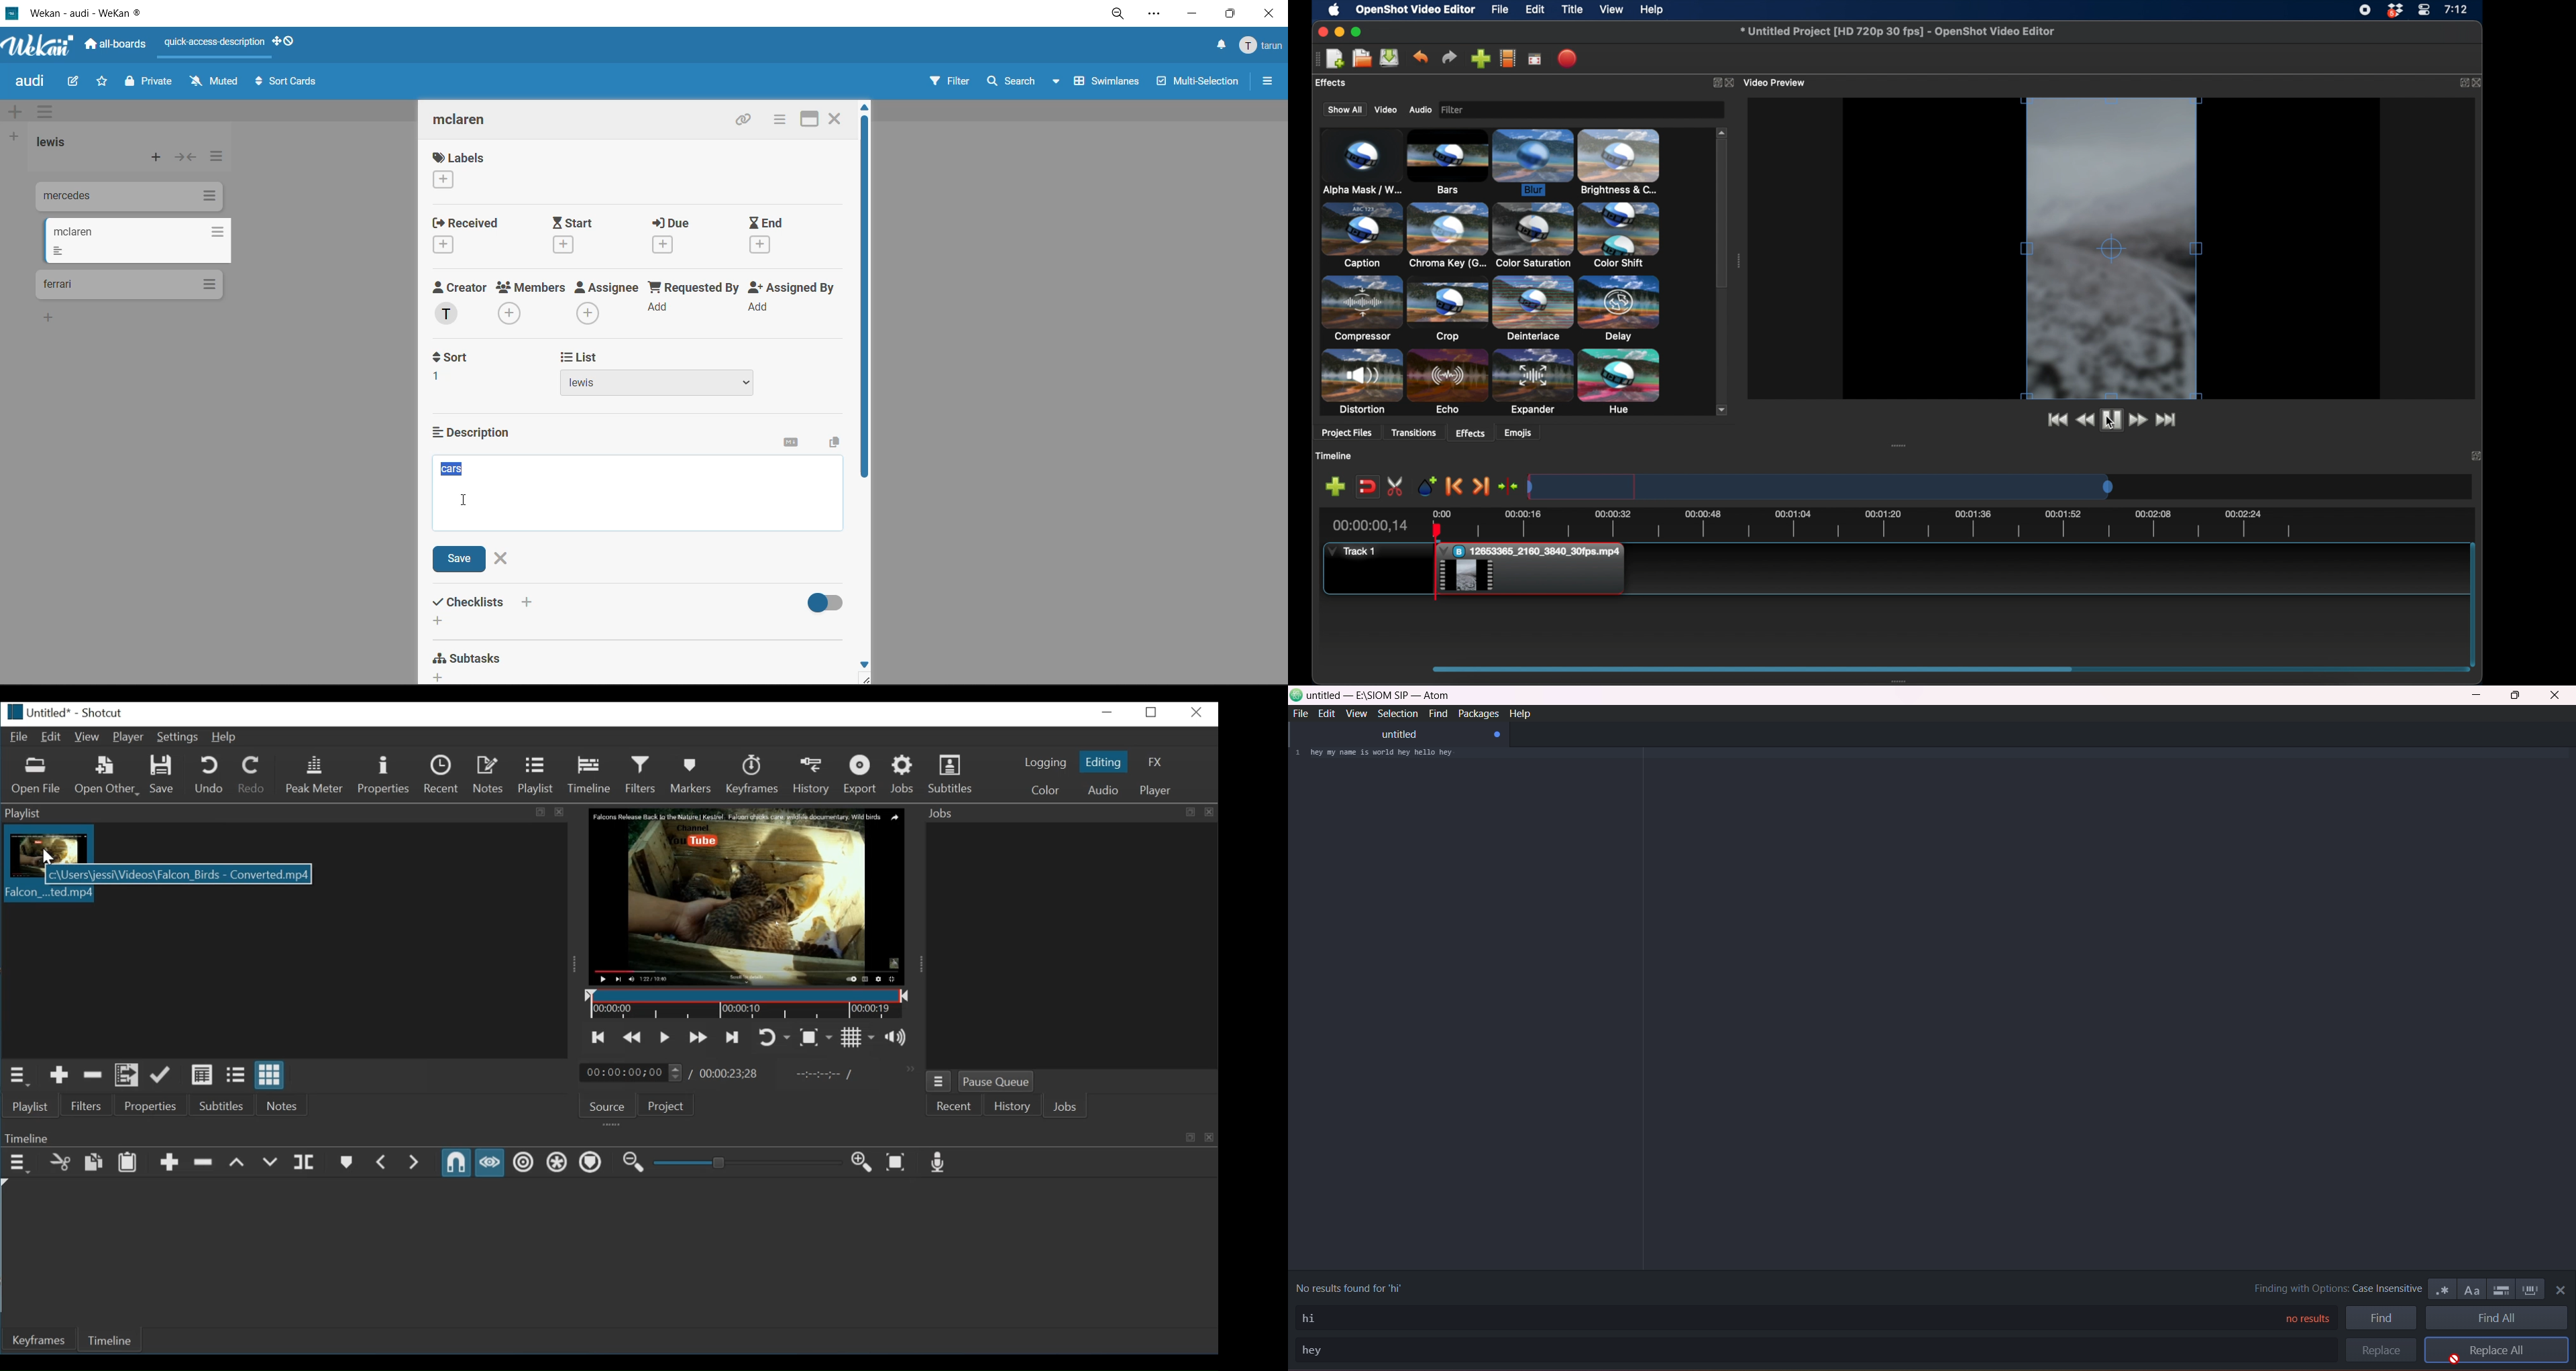  Describe the element at coordinates (1508, 58) in the screenshot. I see `choose profile` at that location.